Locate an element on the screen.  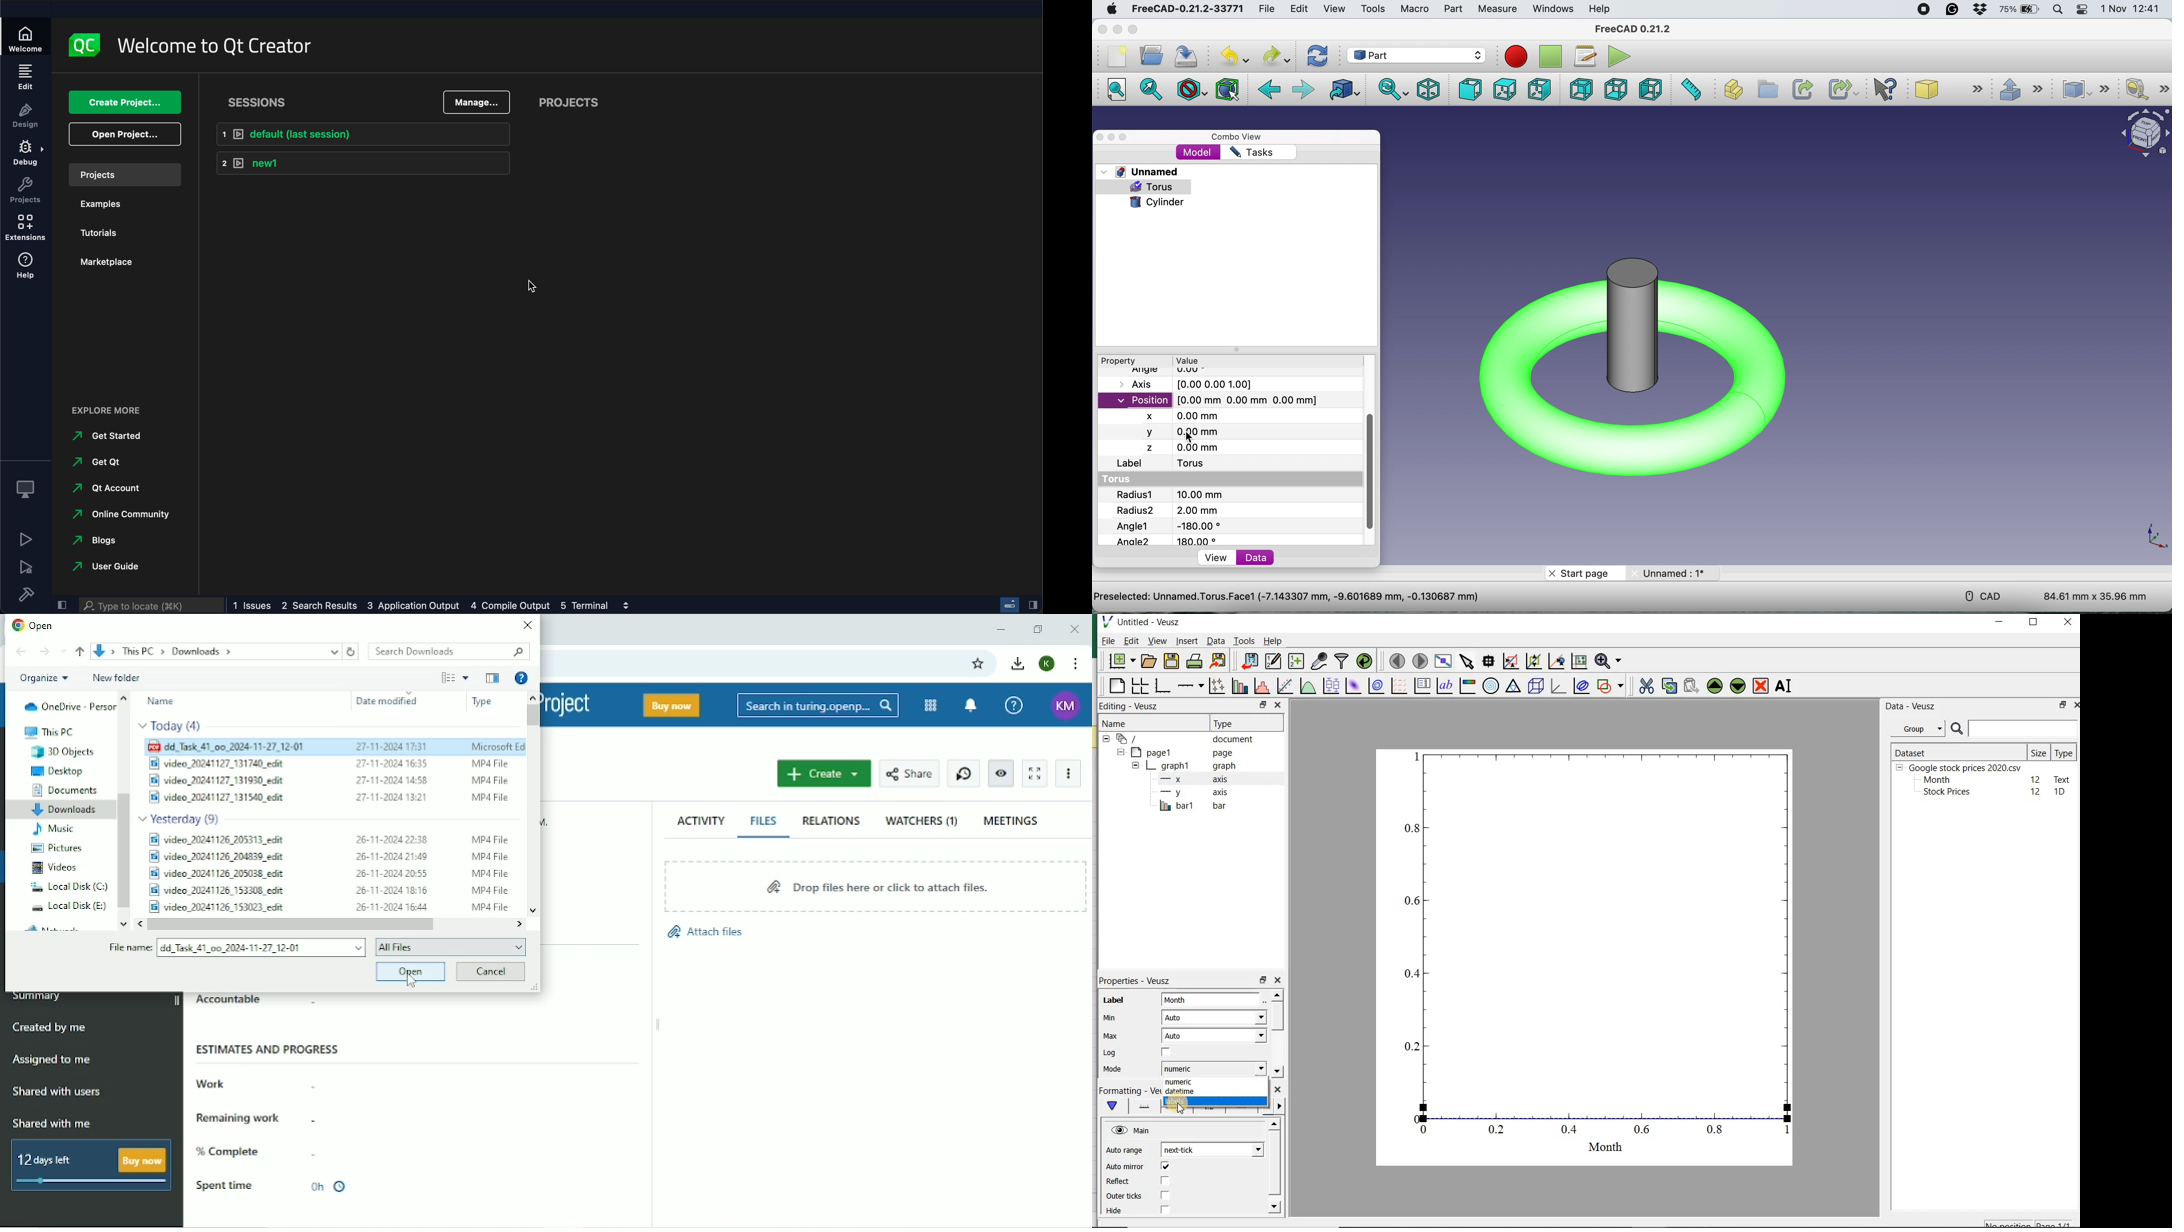
base graph is located at coordinates (1162, 686).